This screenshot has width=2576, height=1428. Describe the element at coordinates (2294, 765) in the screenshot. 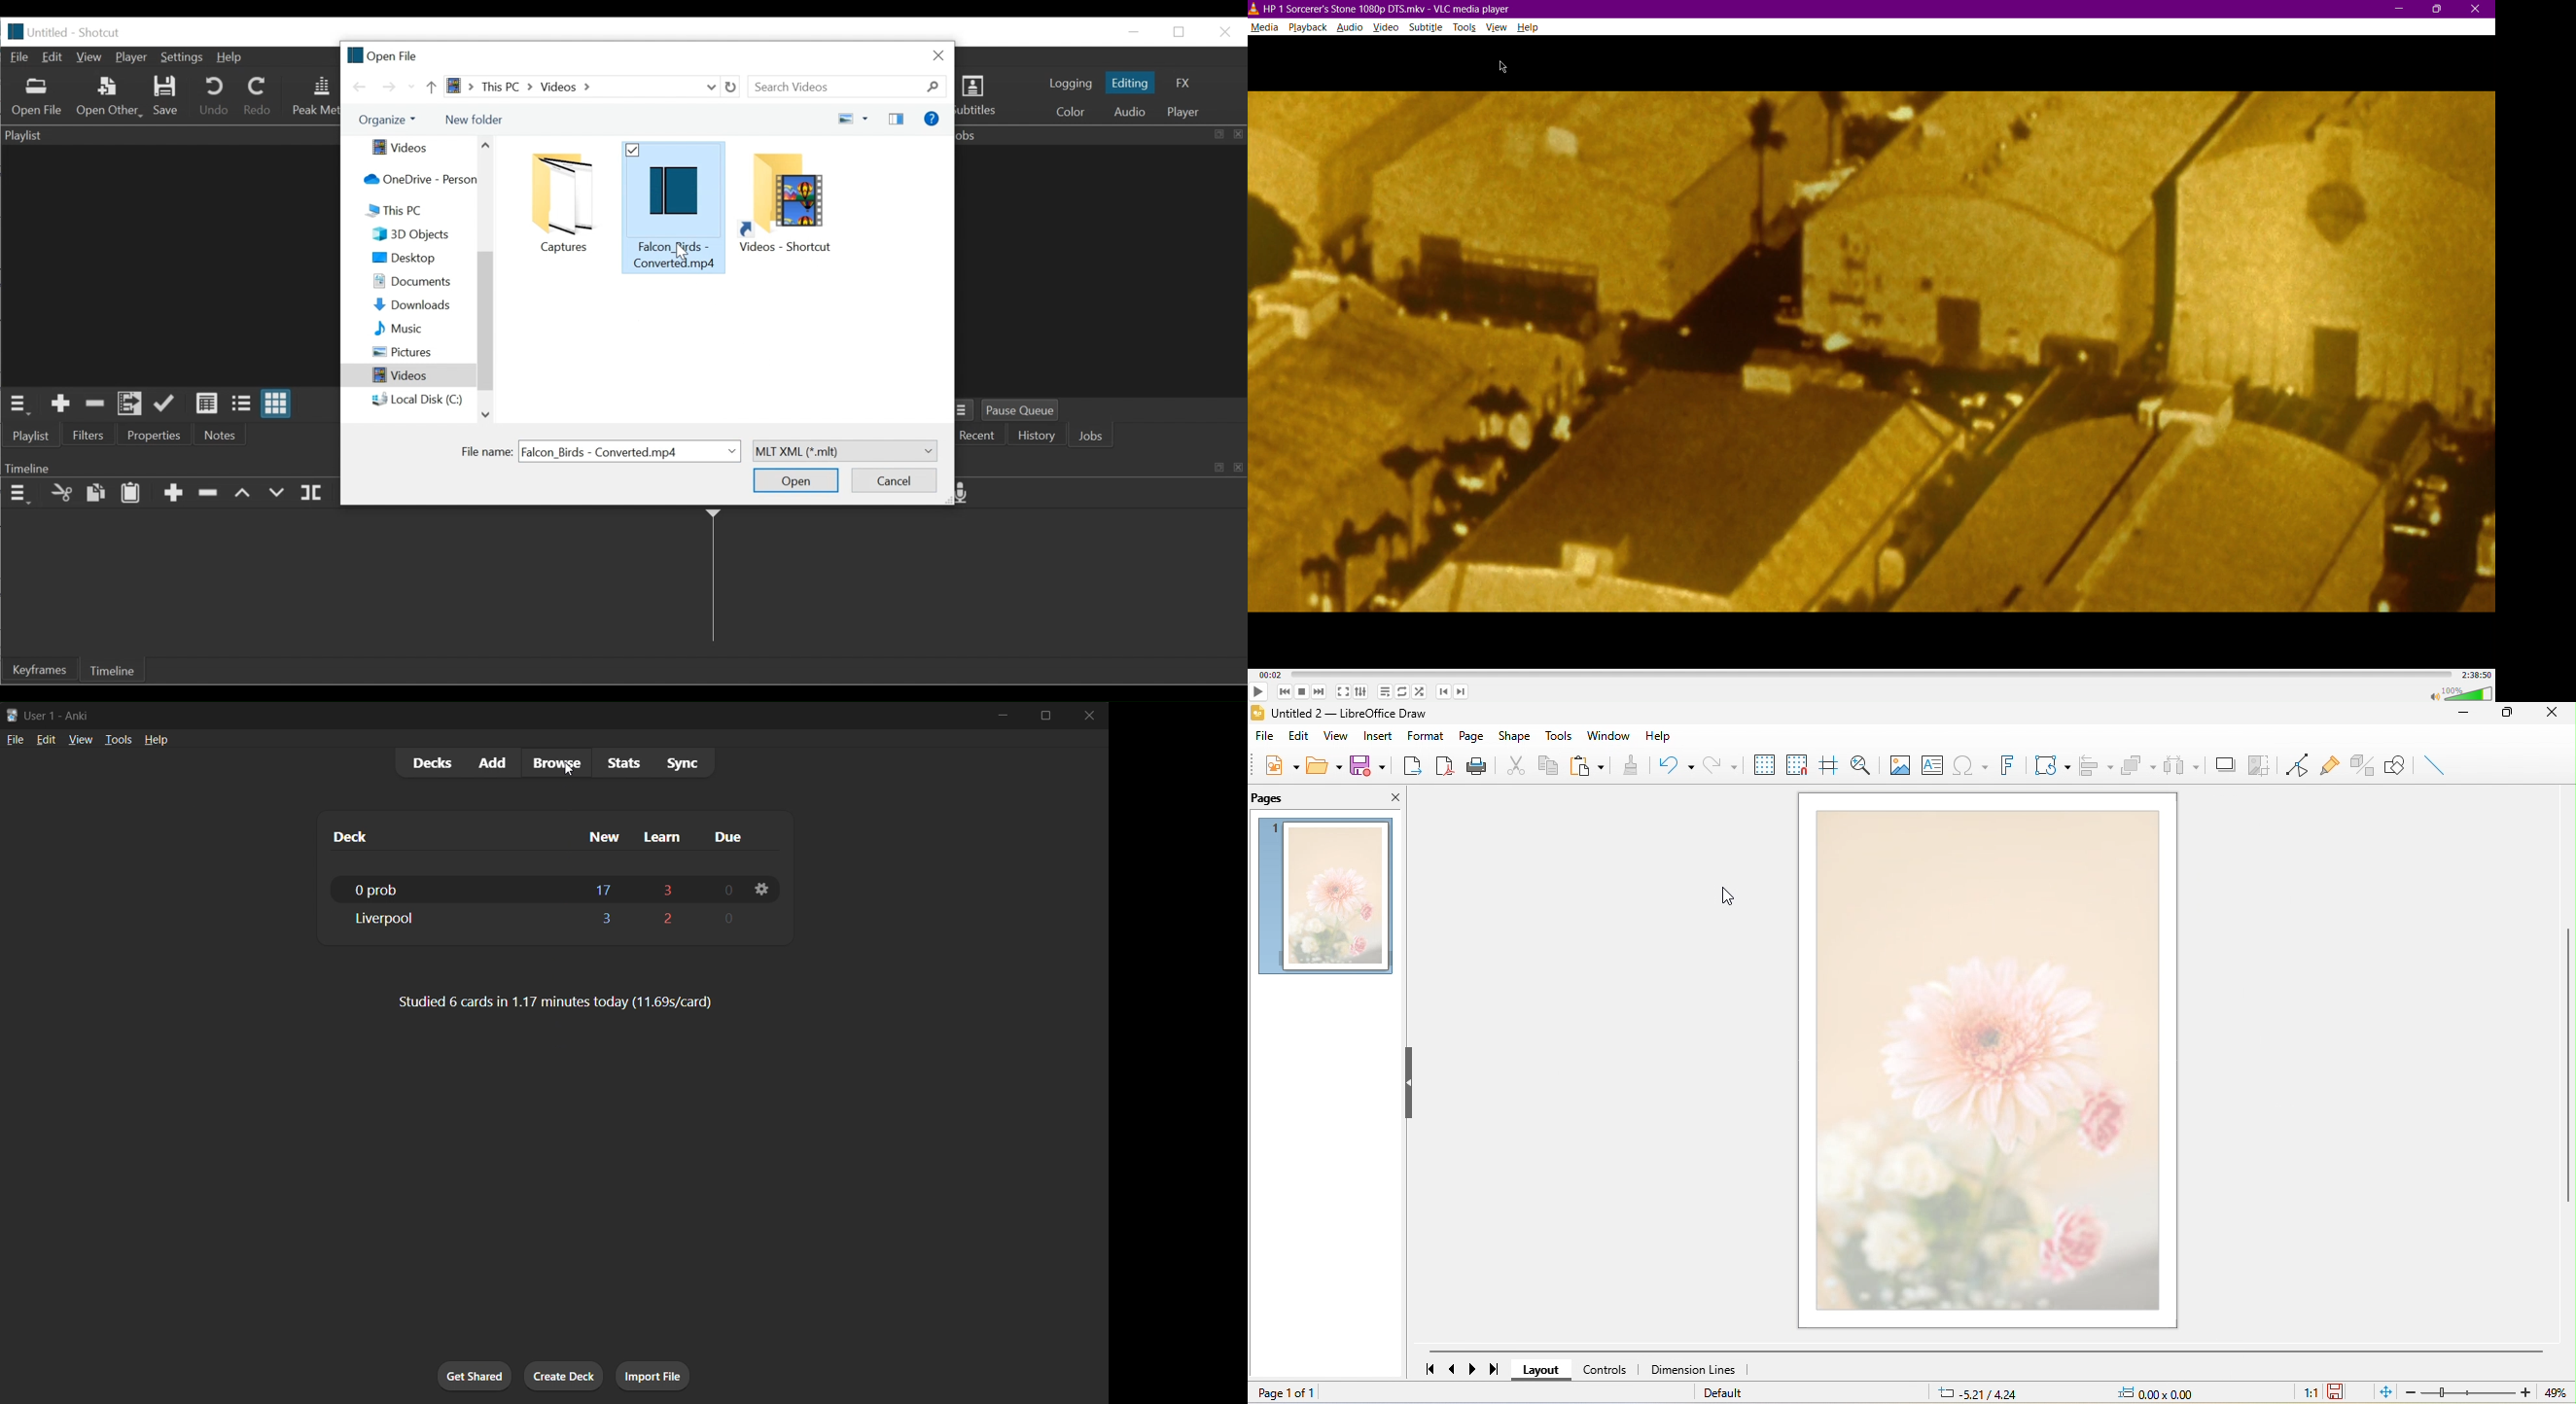

I see `toggle point edit mode` at that location.